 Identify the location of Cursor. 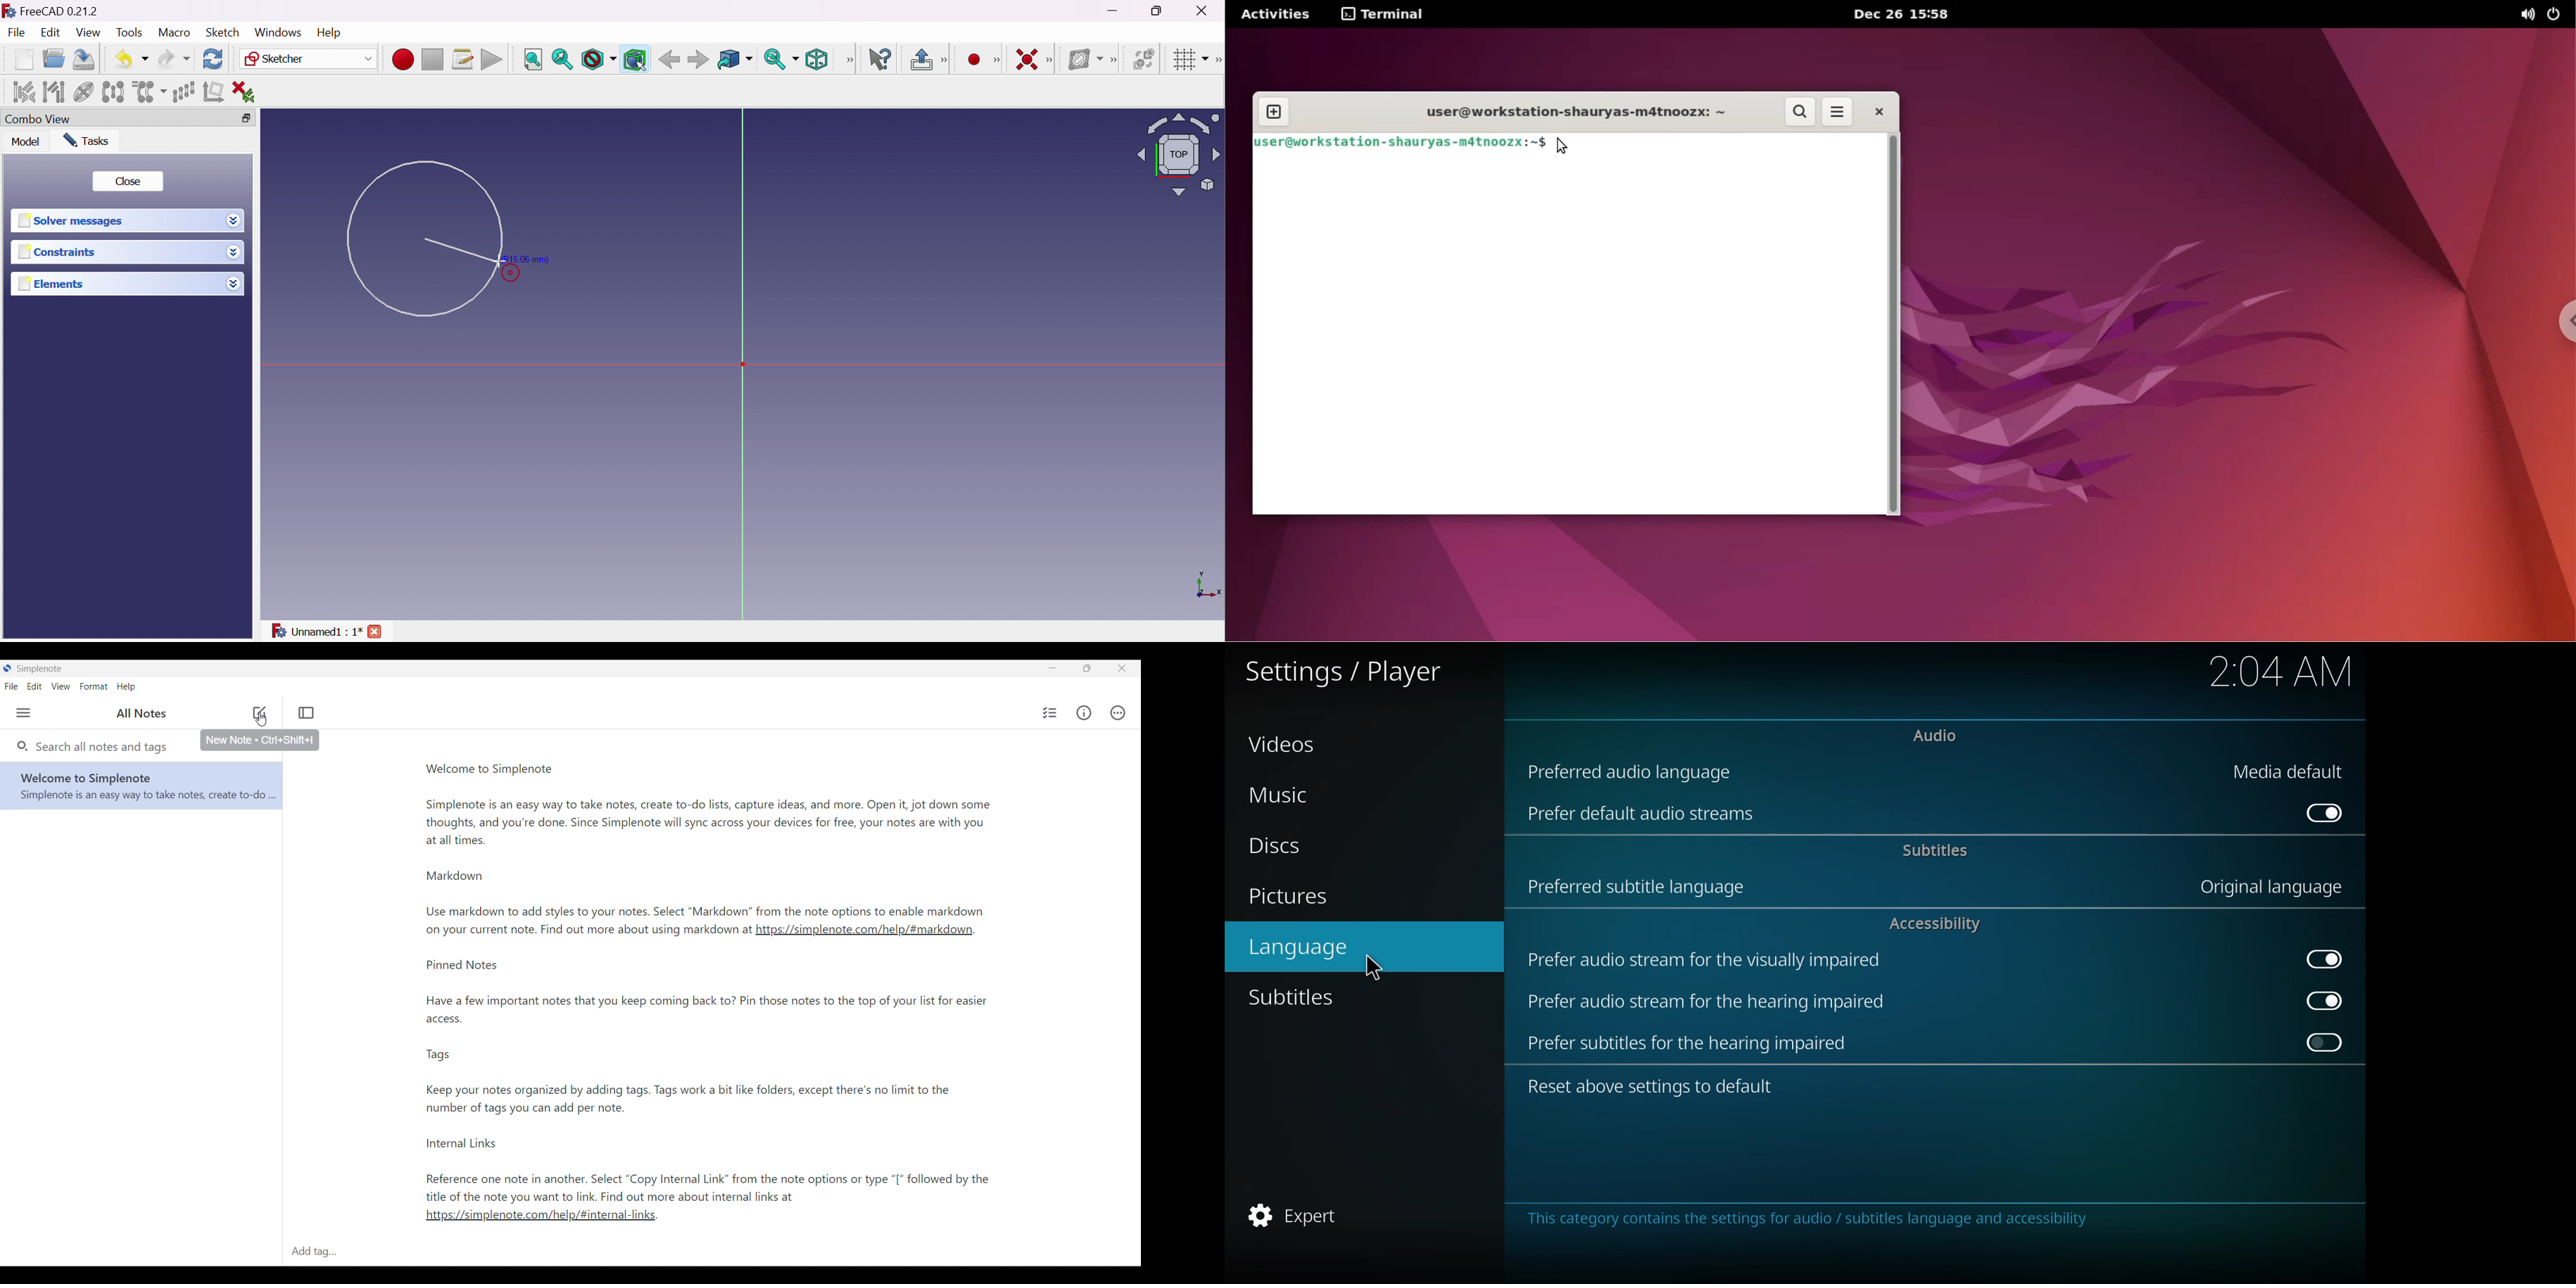
(501, 262).